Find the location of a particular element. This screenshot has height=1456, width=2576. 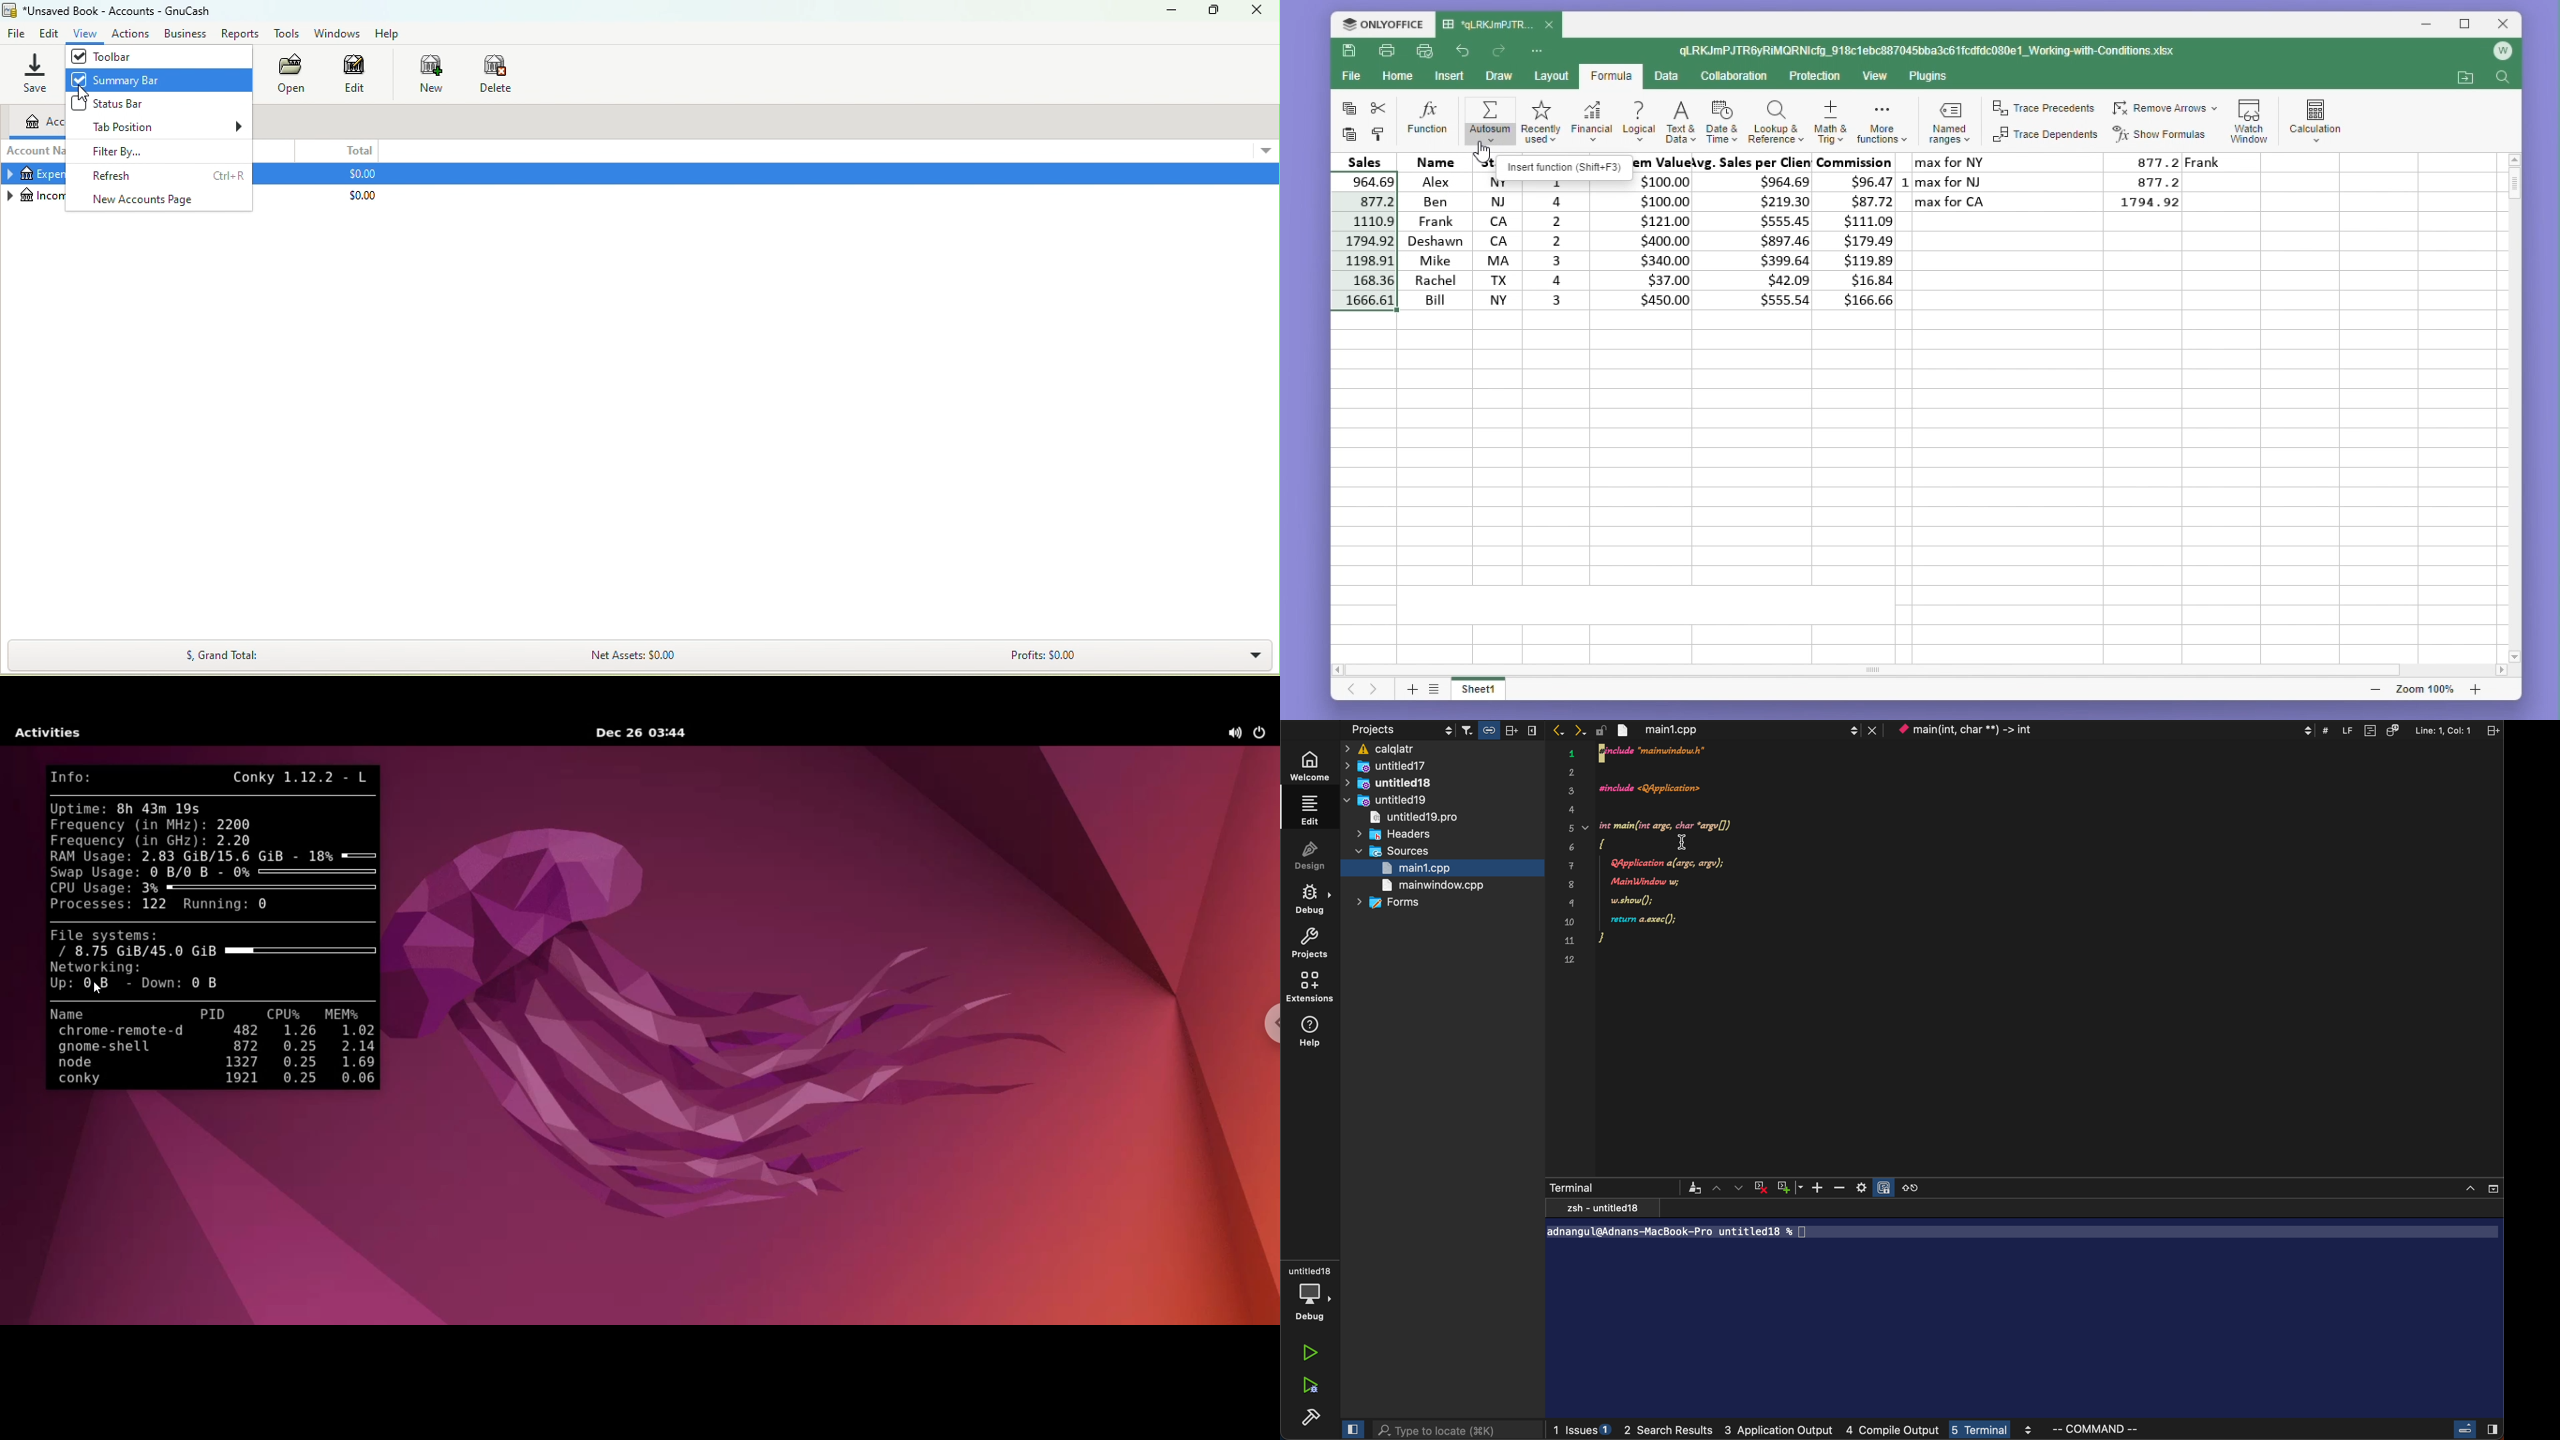

no. clients is located at coordinates (1557, 243).